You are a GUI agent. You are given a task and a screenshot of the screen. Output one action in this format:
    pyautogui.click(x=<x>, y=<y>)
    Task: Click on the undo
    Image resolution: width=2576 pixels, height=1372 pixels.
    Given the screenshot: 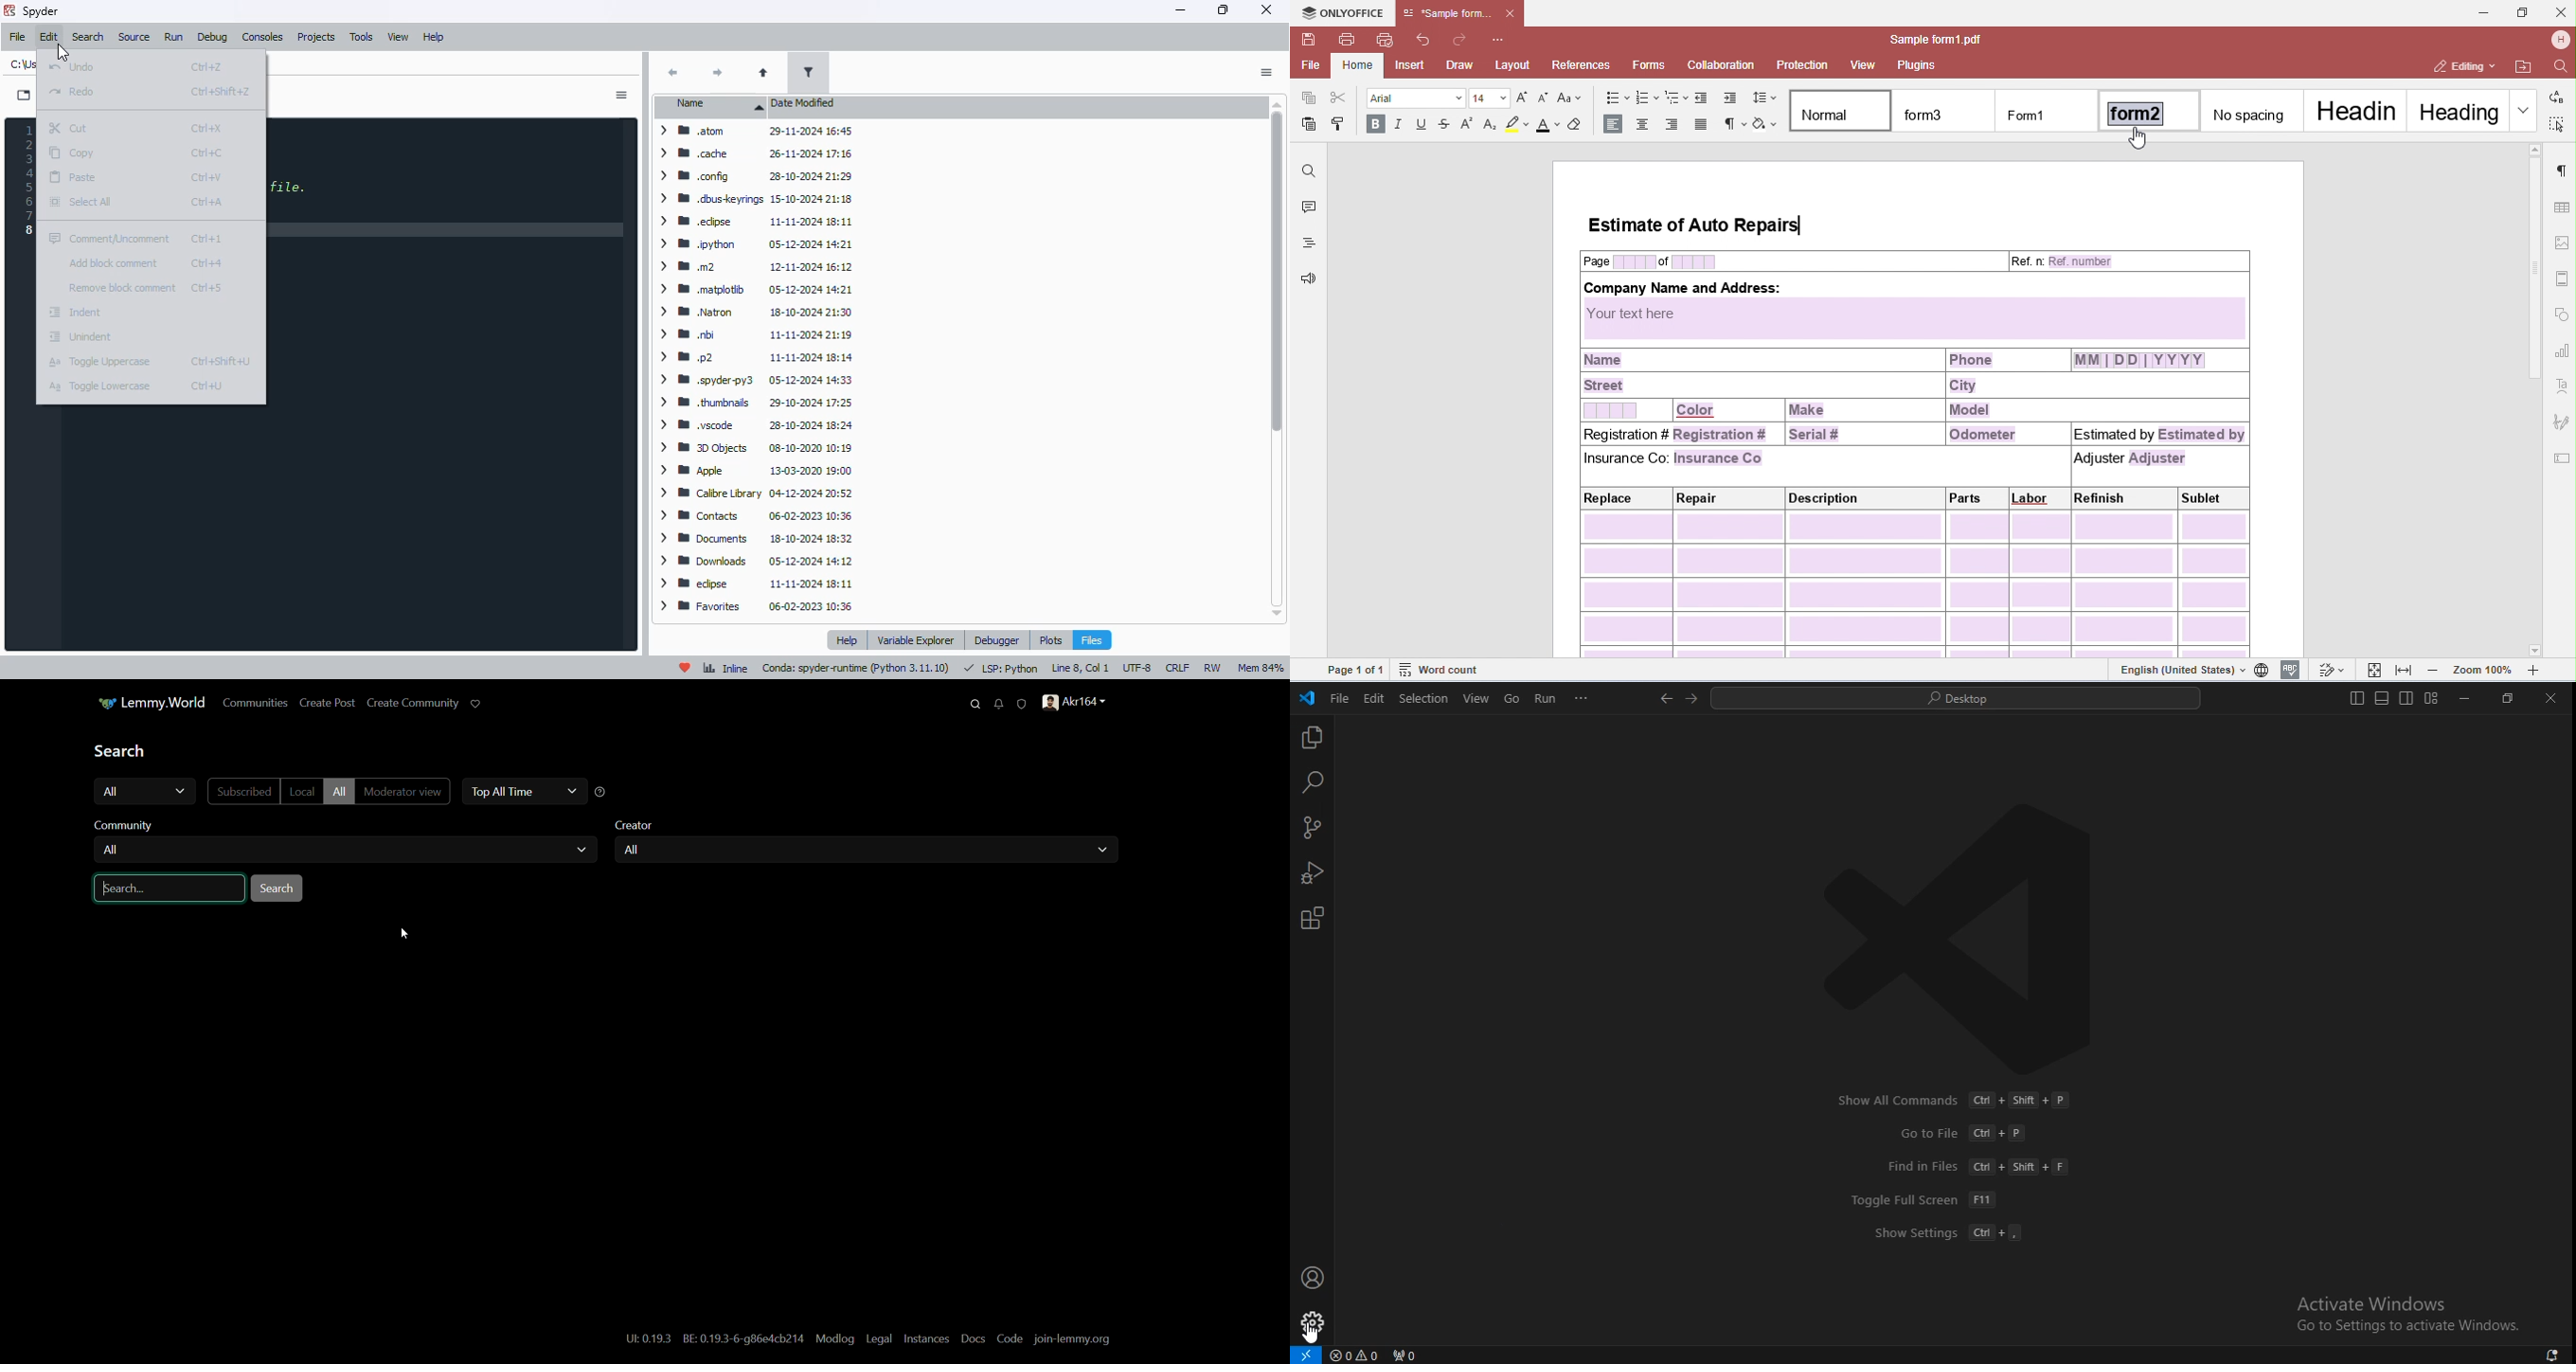 What is the action you would take?
    pyautogui.click(x=73, y=67)
    